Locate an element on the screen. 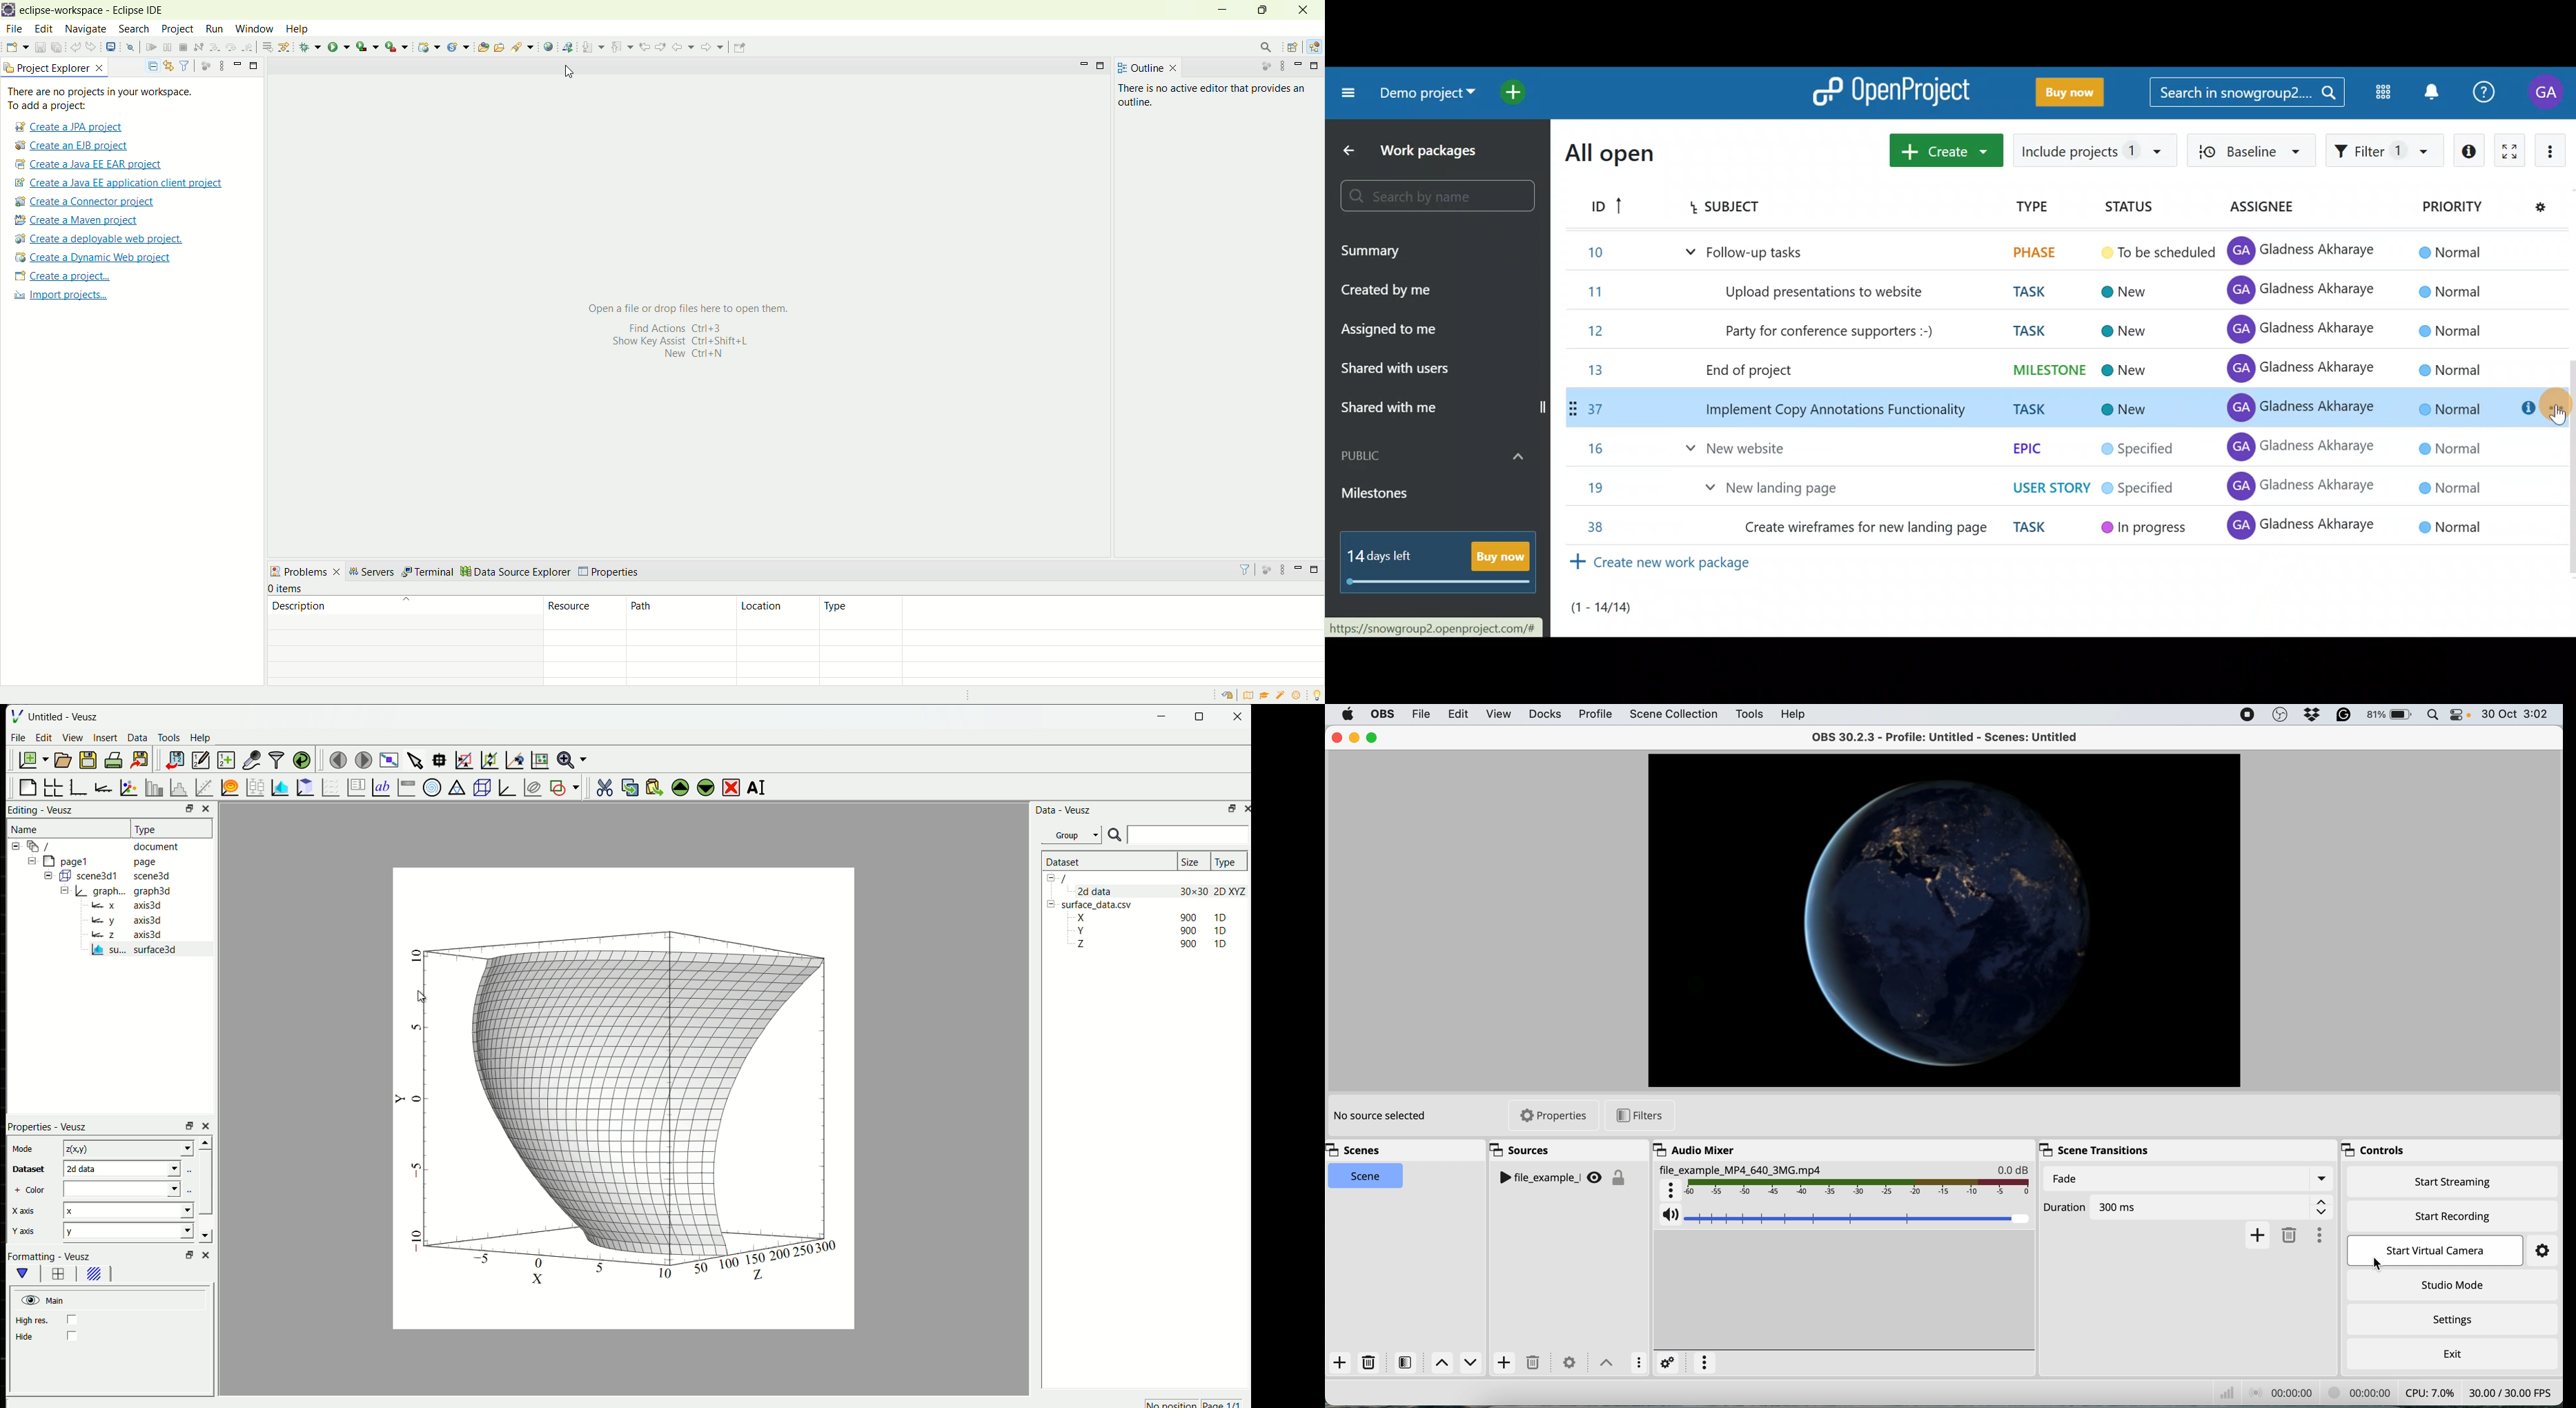  back is located at coordinates (686, 46).